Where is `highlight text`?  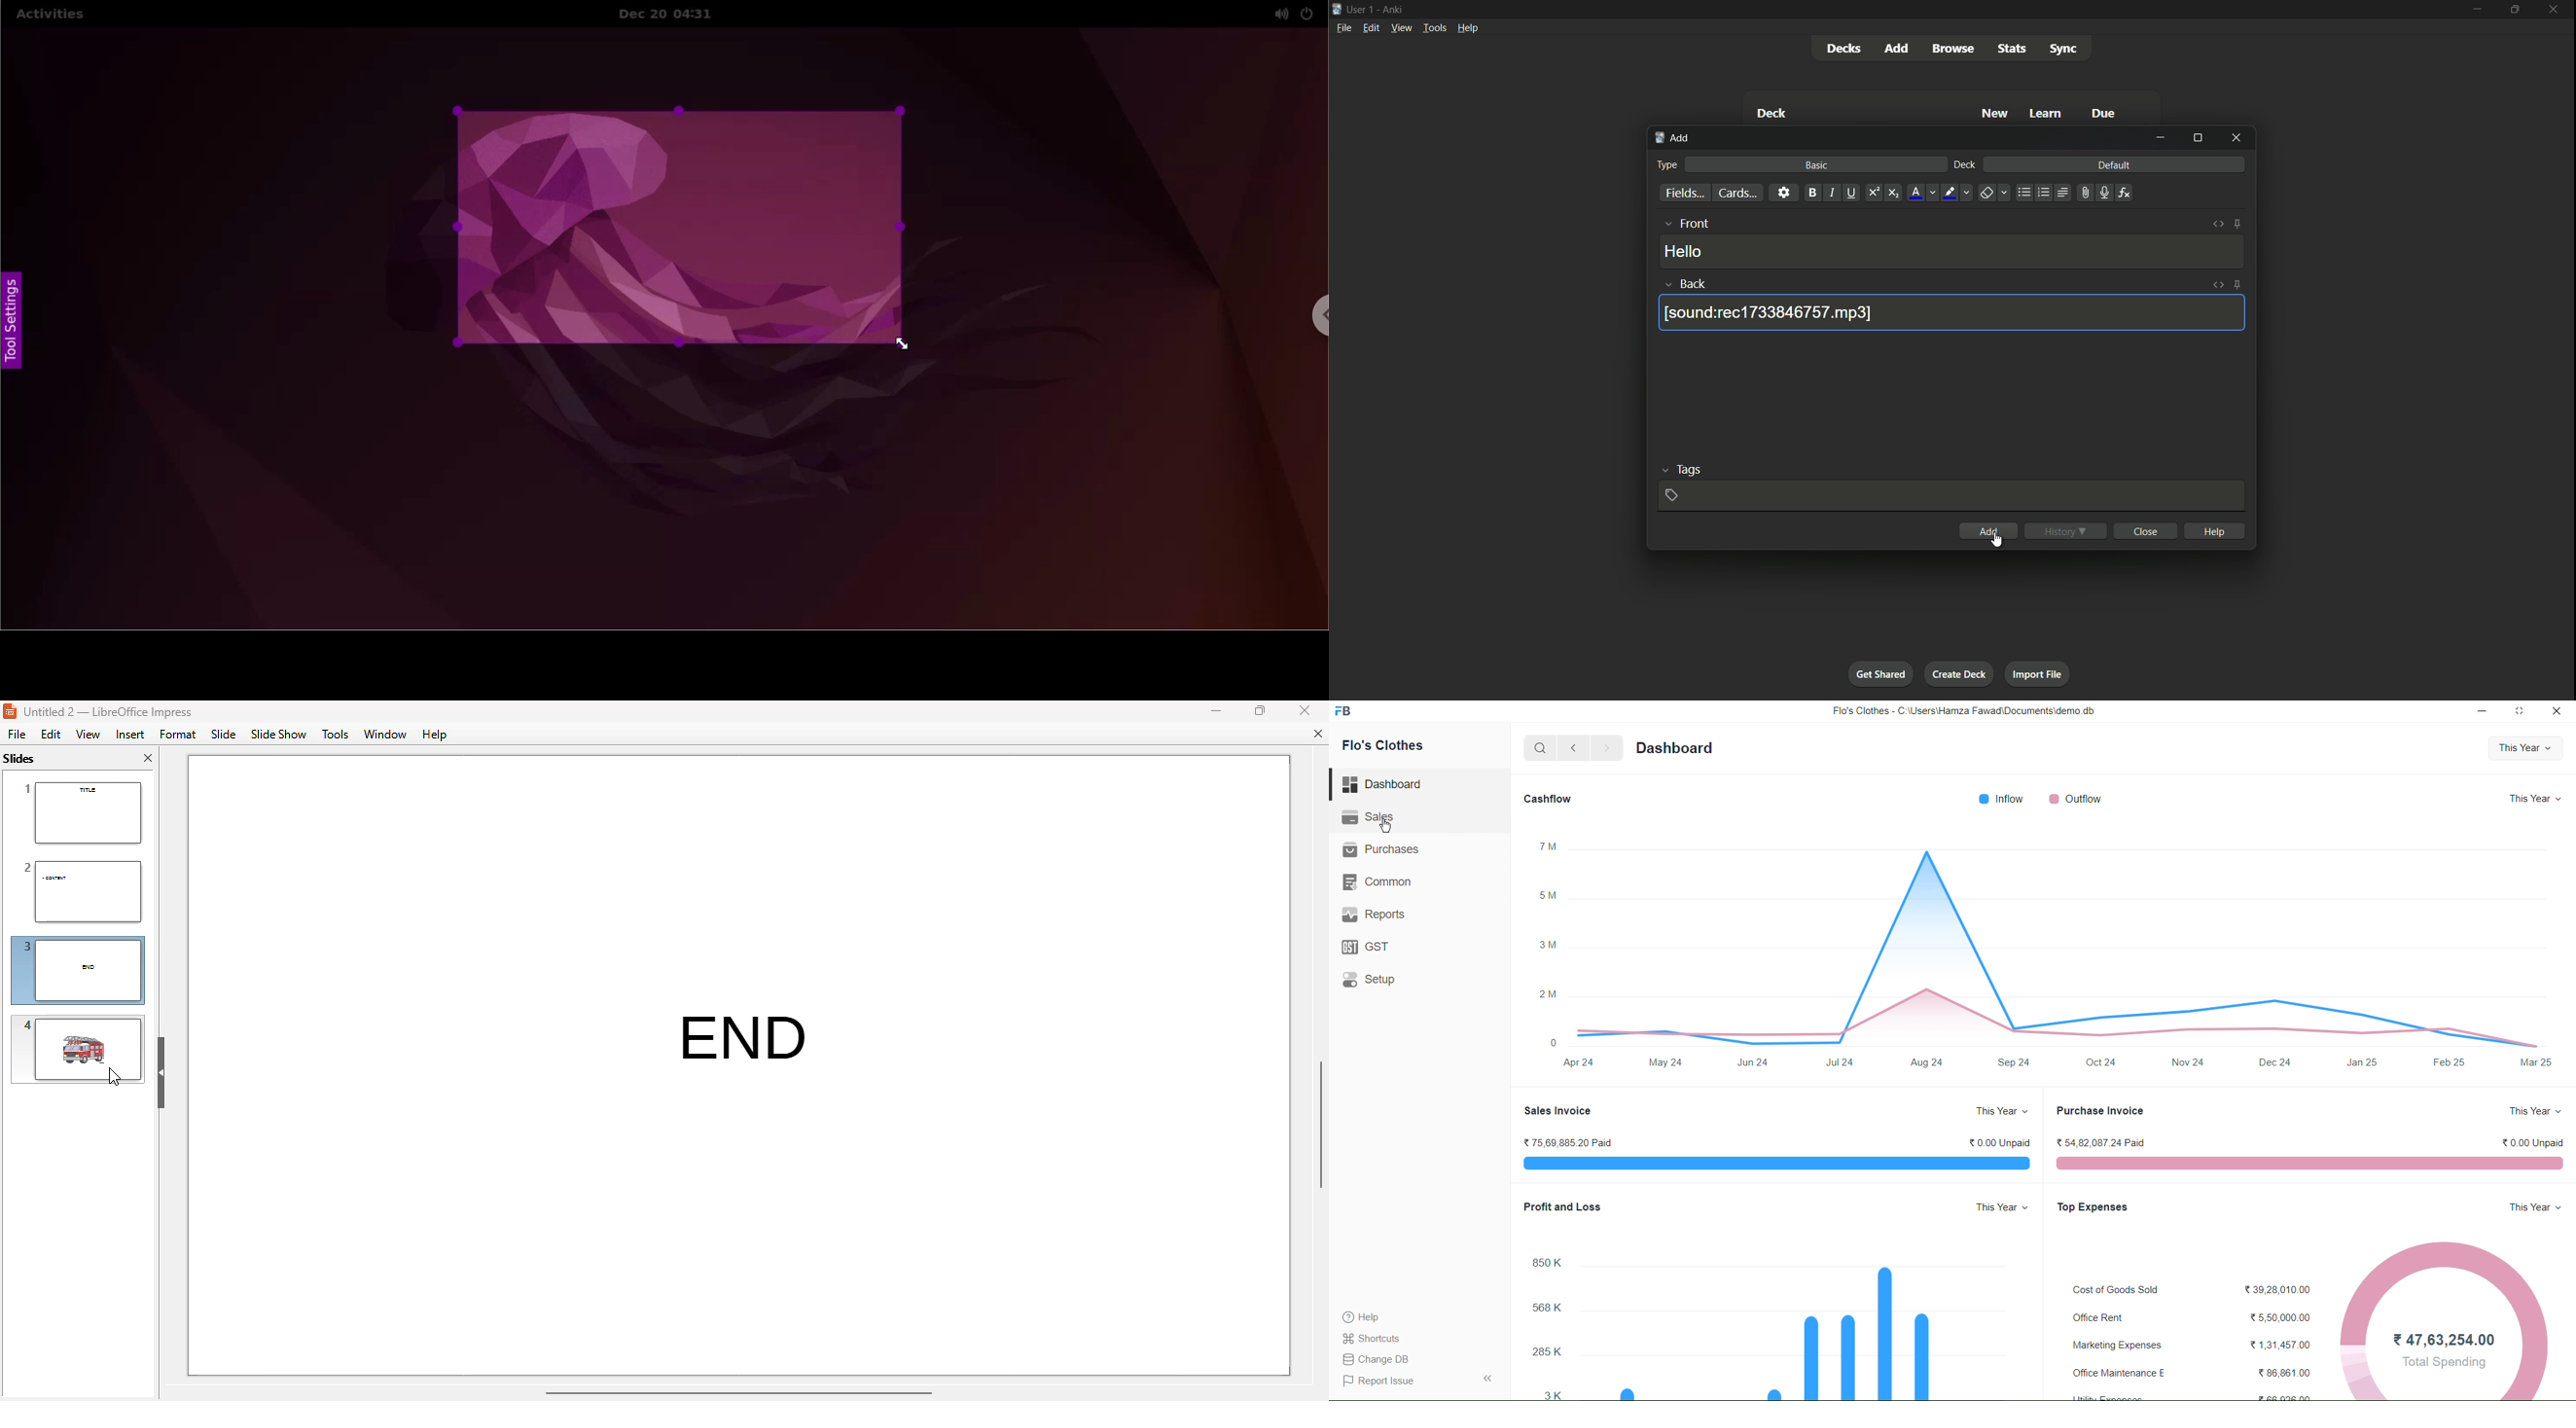
highlight text is located at coordinates (1958, 193).